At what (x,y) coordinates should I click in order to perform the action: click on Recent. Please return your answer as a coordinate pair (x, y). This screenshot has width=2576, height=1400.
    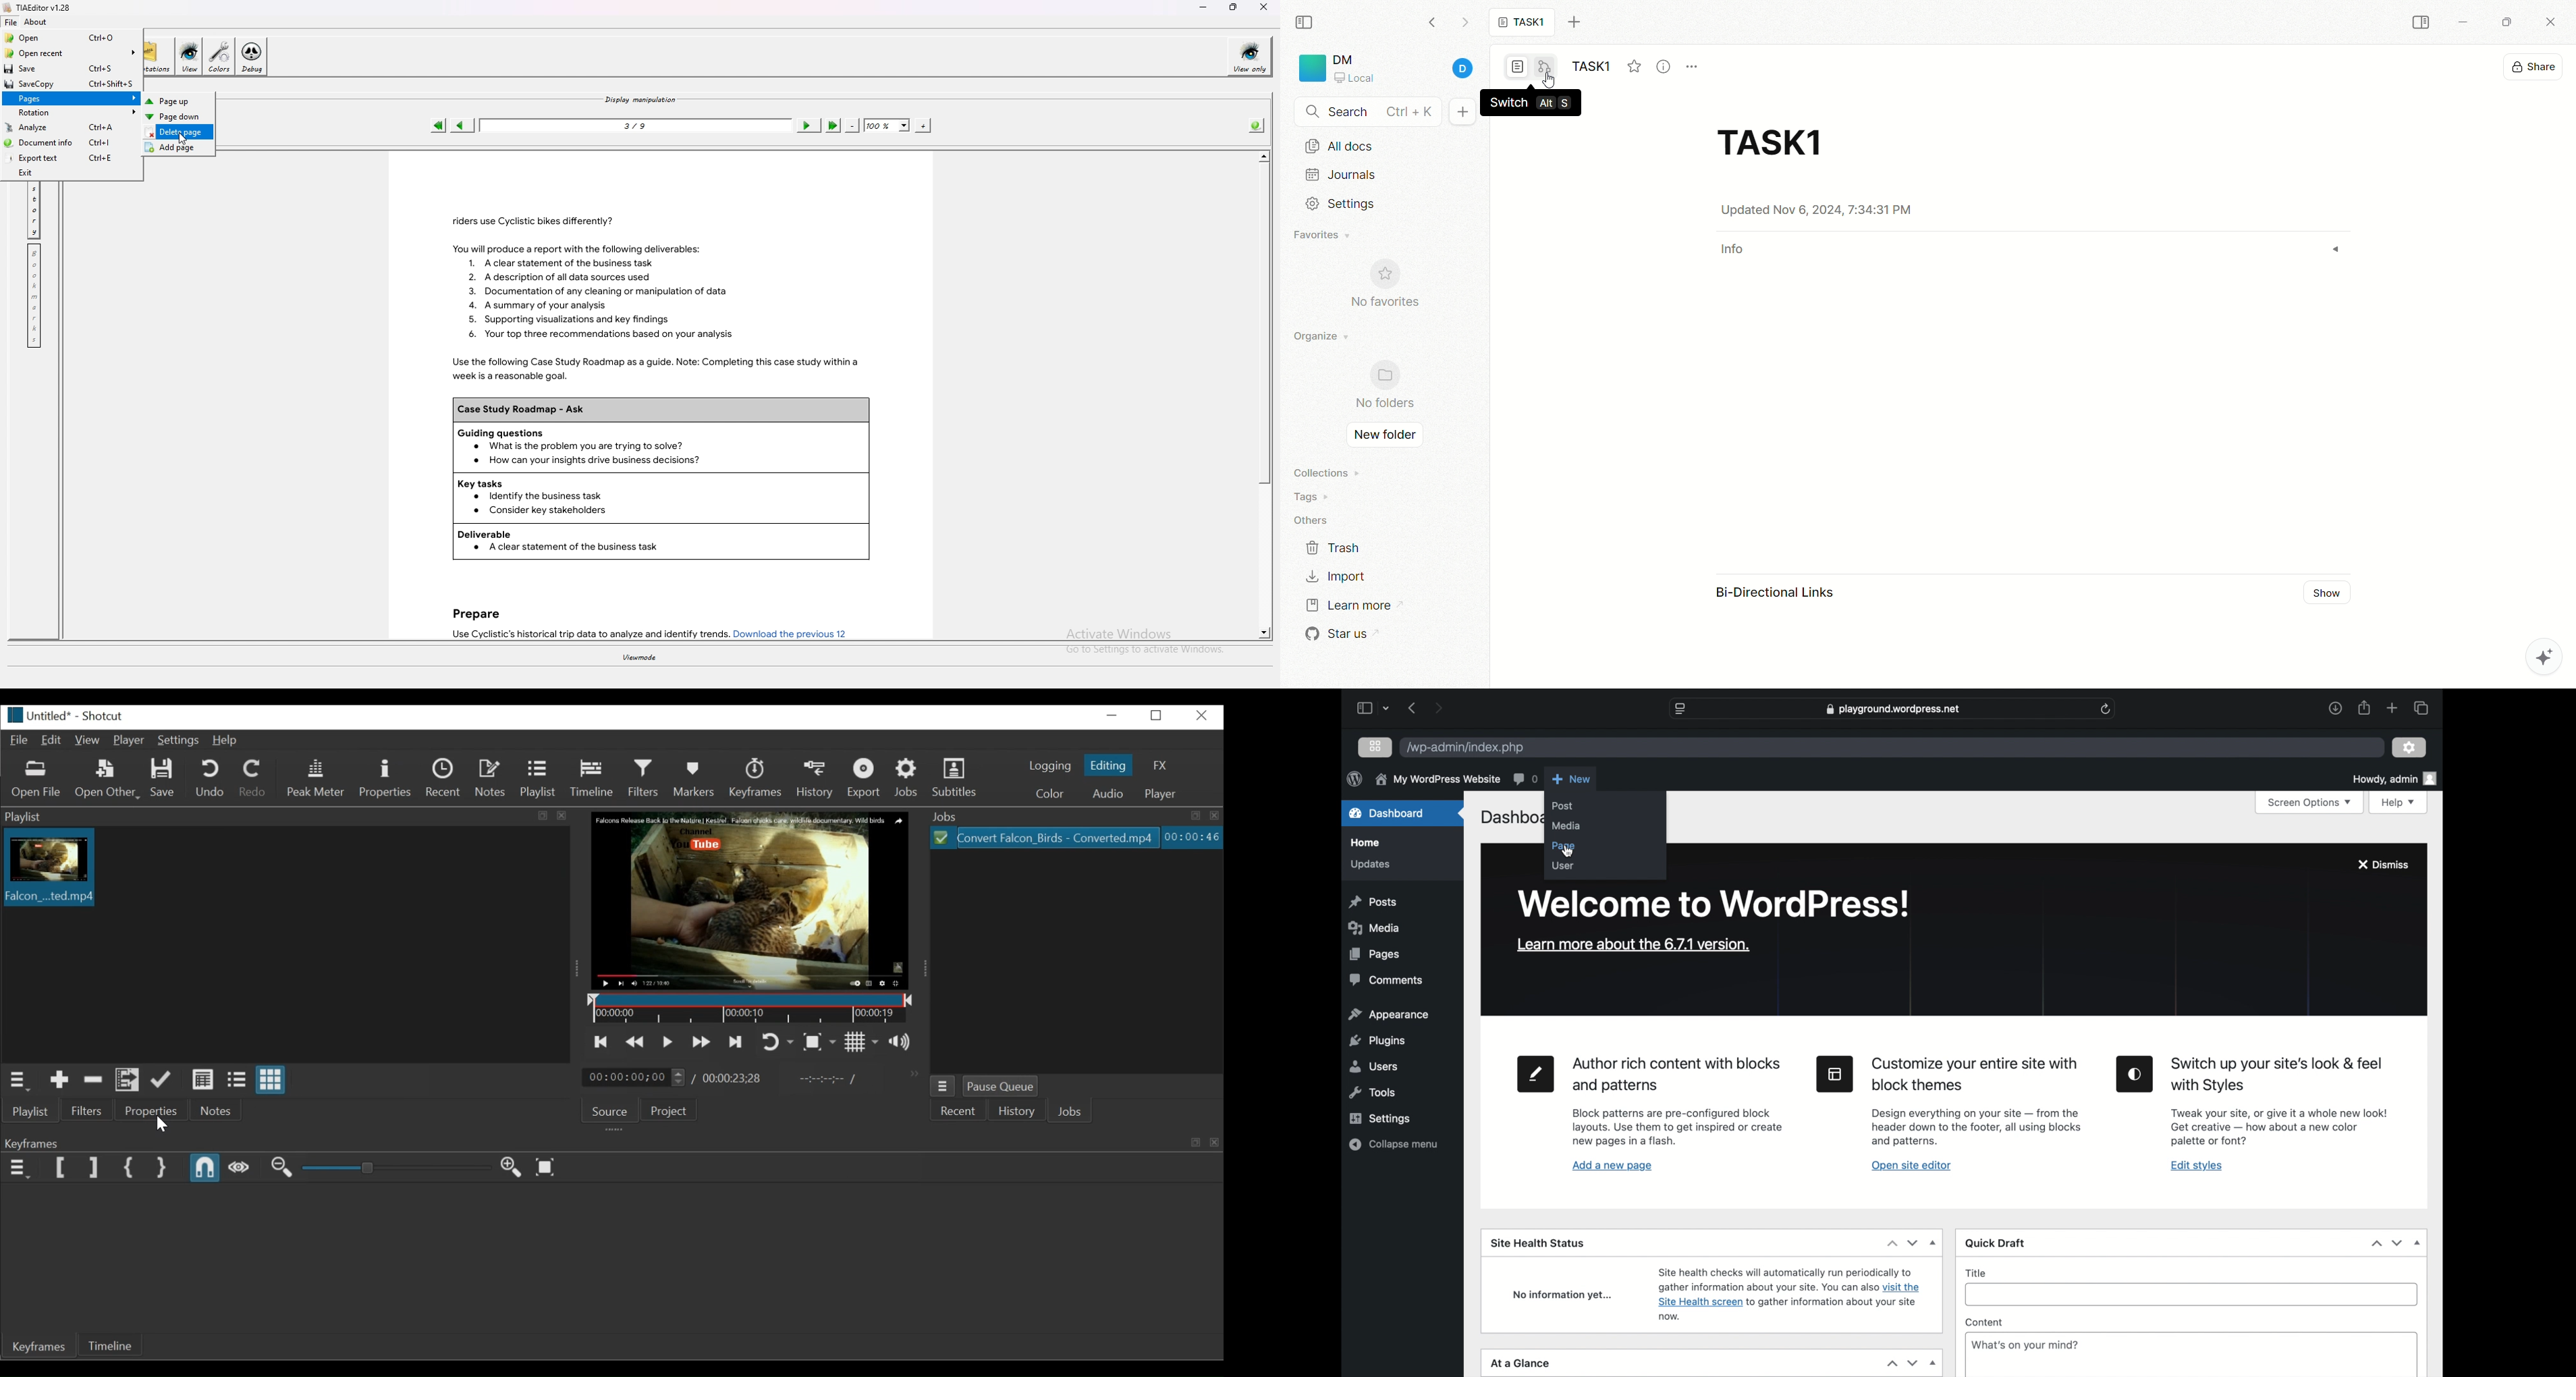
    Looking at the image, I should click on (442, 779).